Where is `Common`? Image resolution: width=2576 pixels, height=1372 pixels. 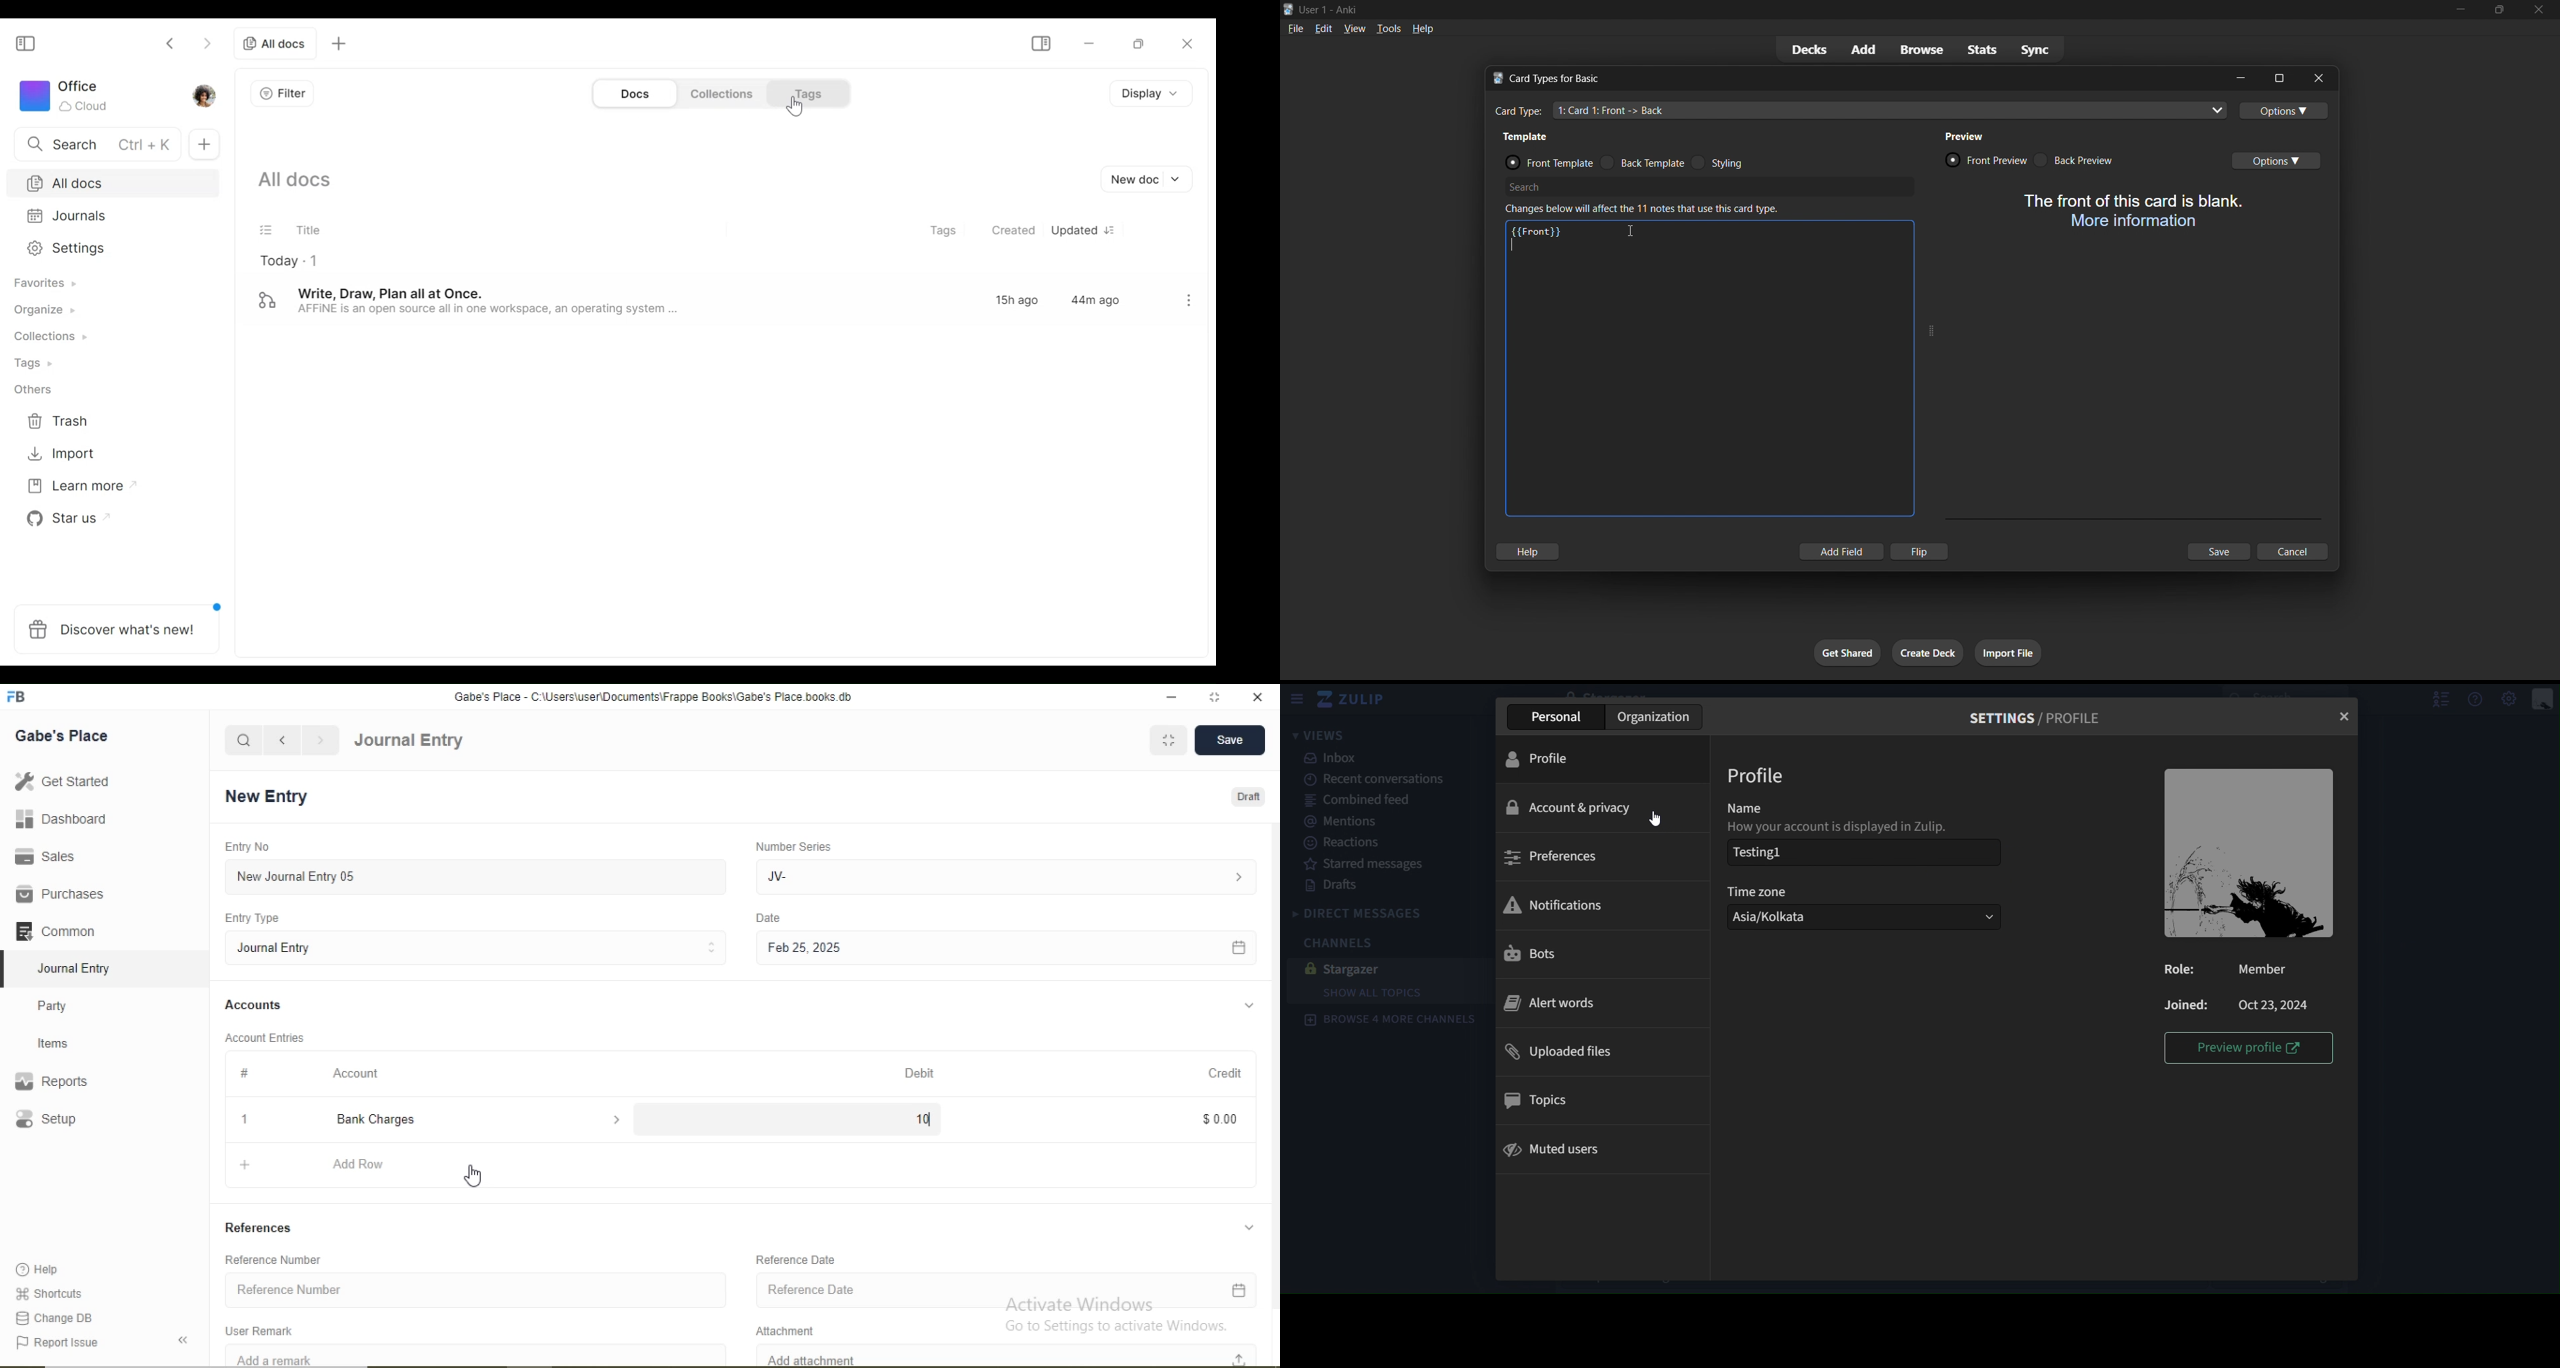 Common is located at coordinates (60, 929).